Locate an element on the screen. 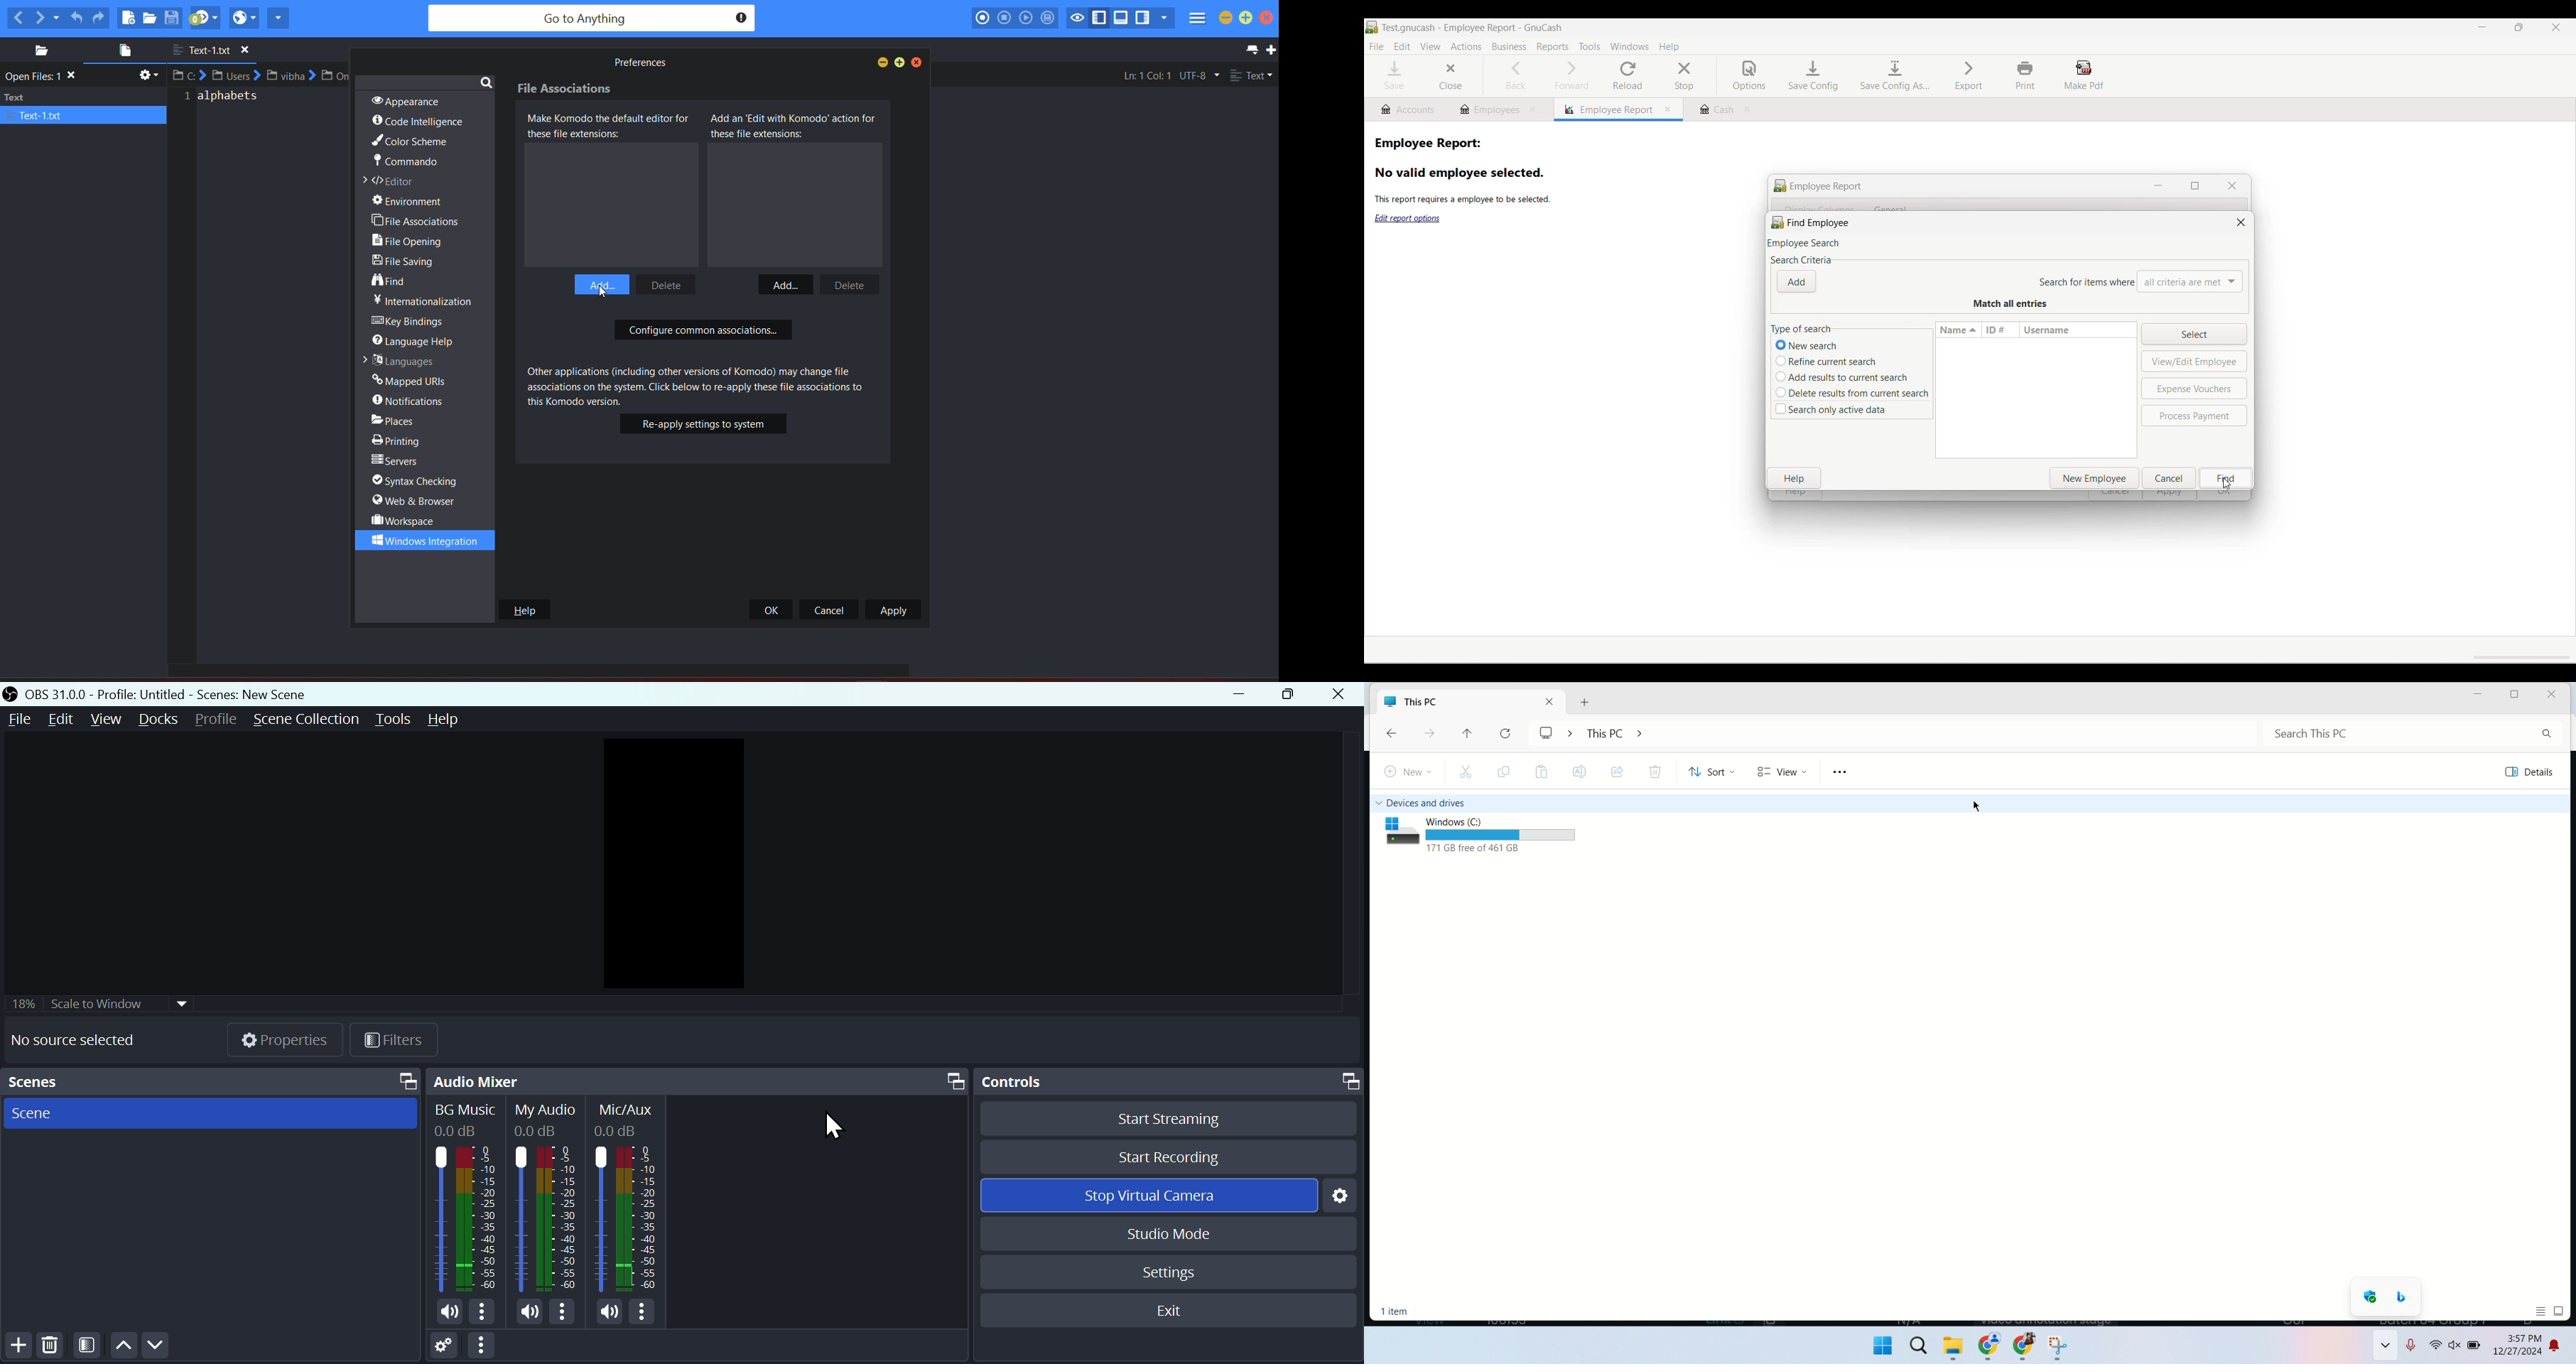 The image size is (2576, 1372). text is located at coordinates (84, 106).